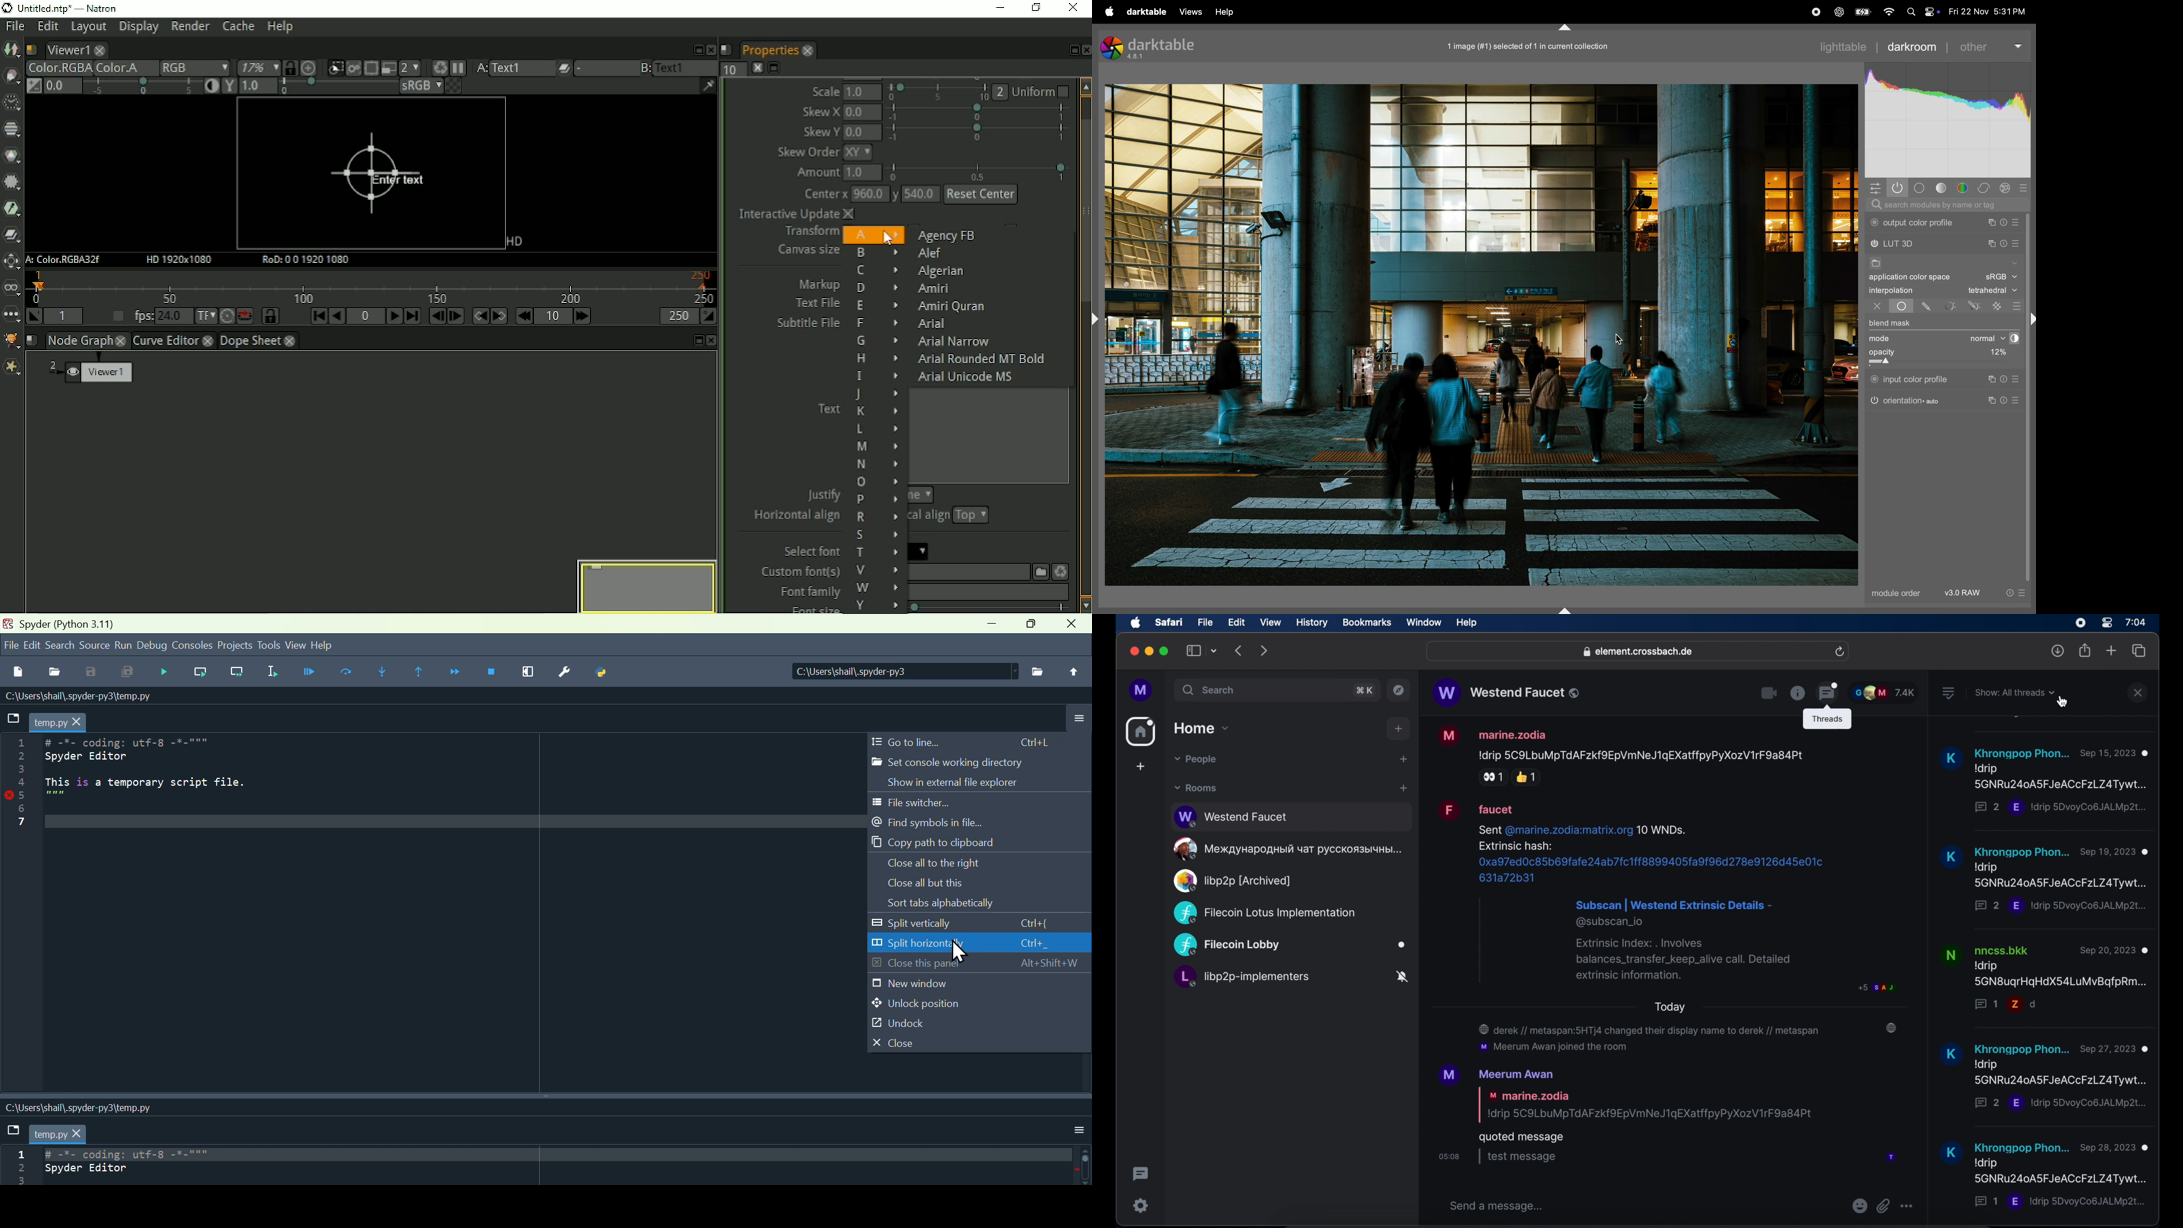  What do you see at coordinates (62, 646) in the screenshot?
I see `search` at bounding box center [62, 646].